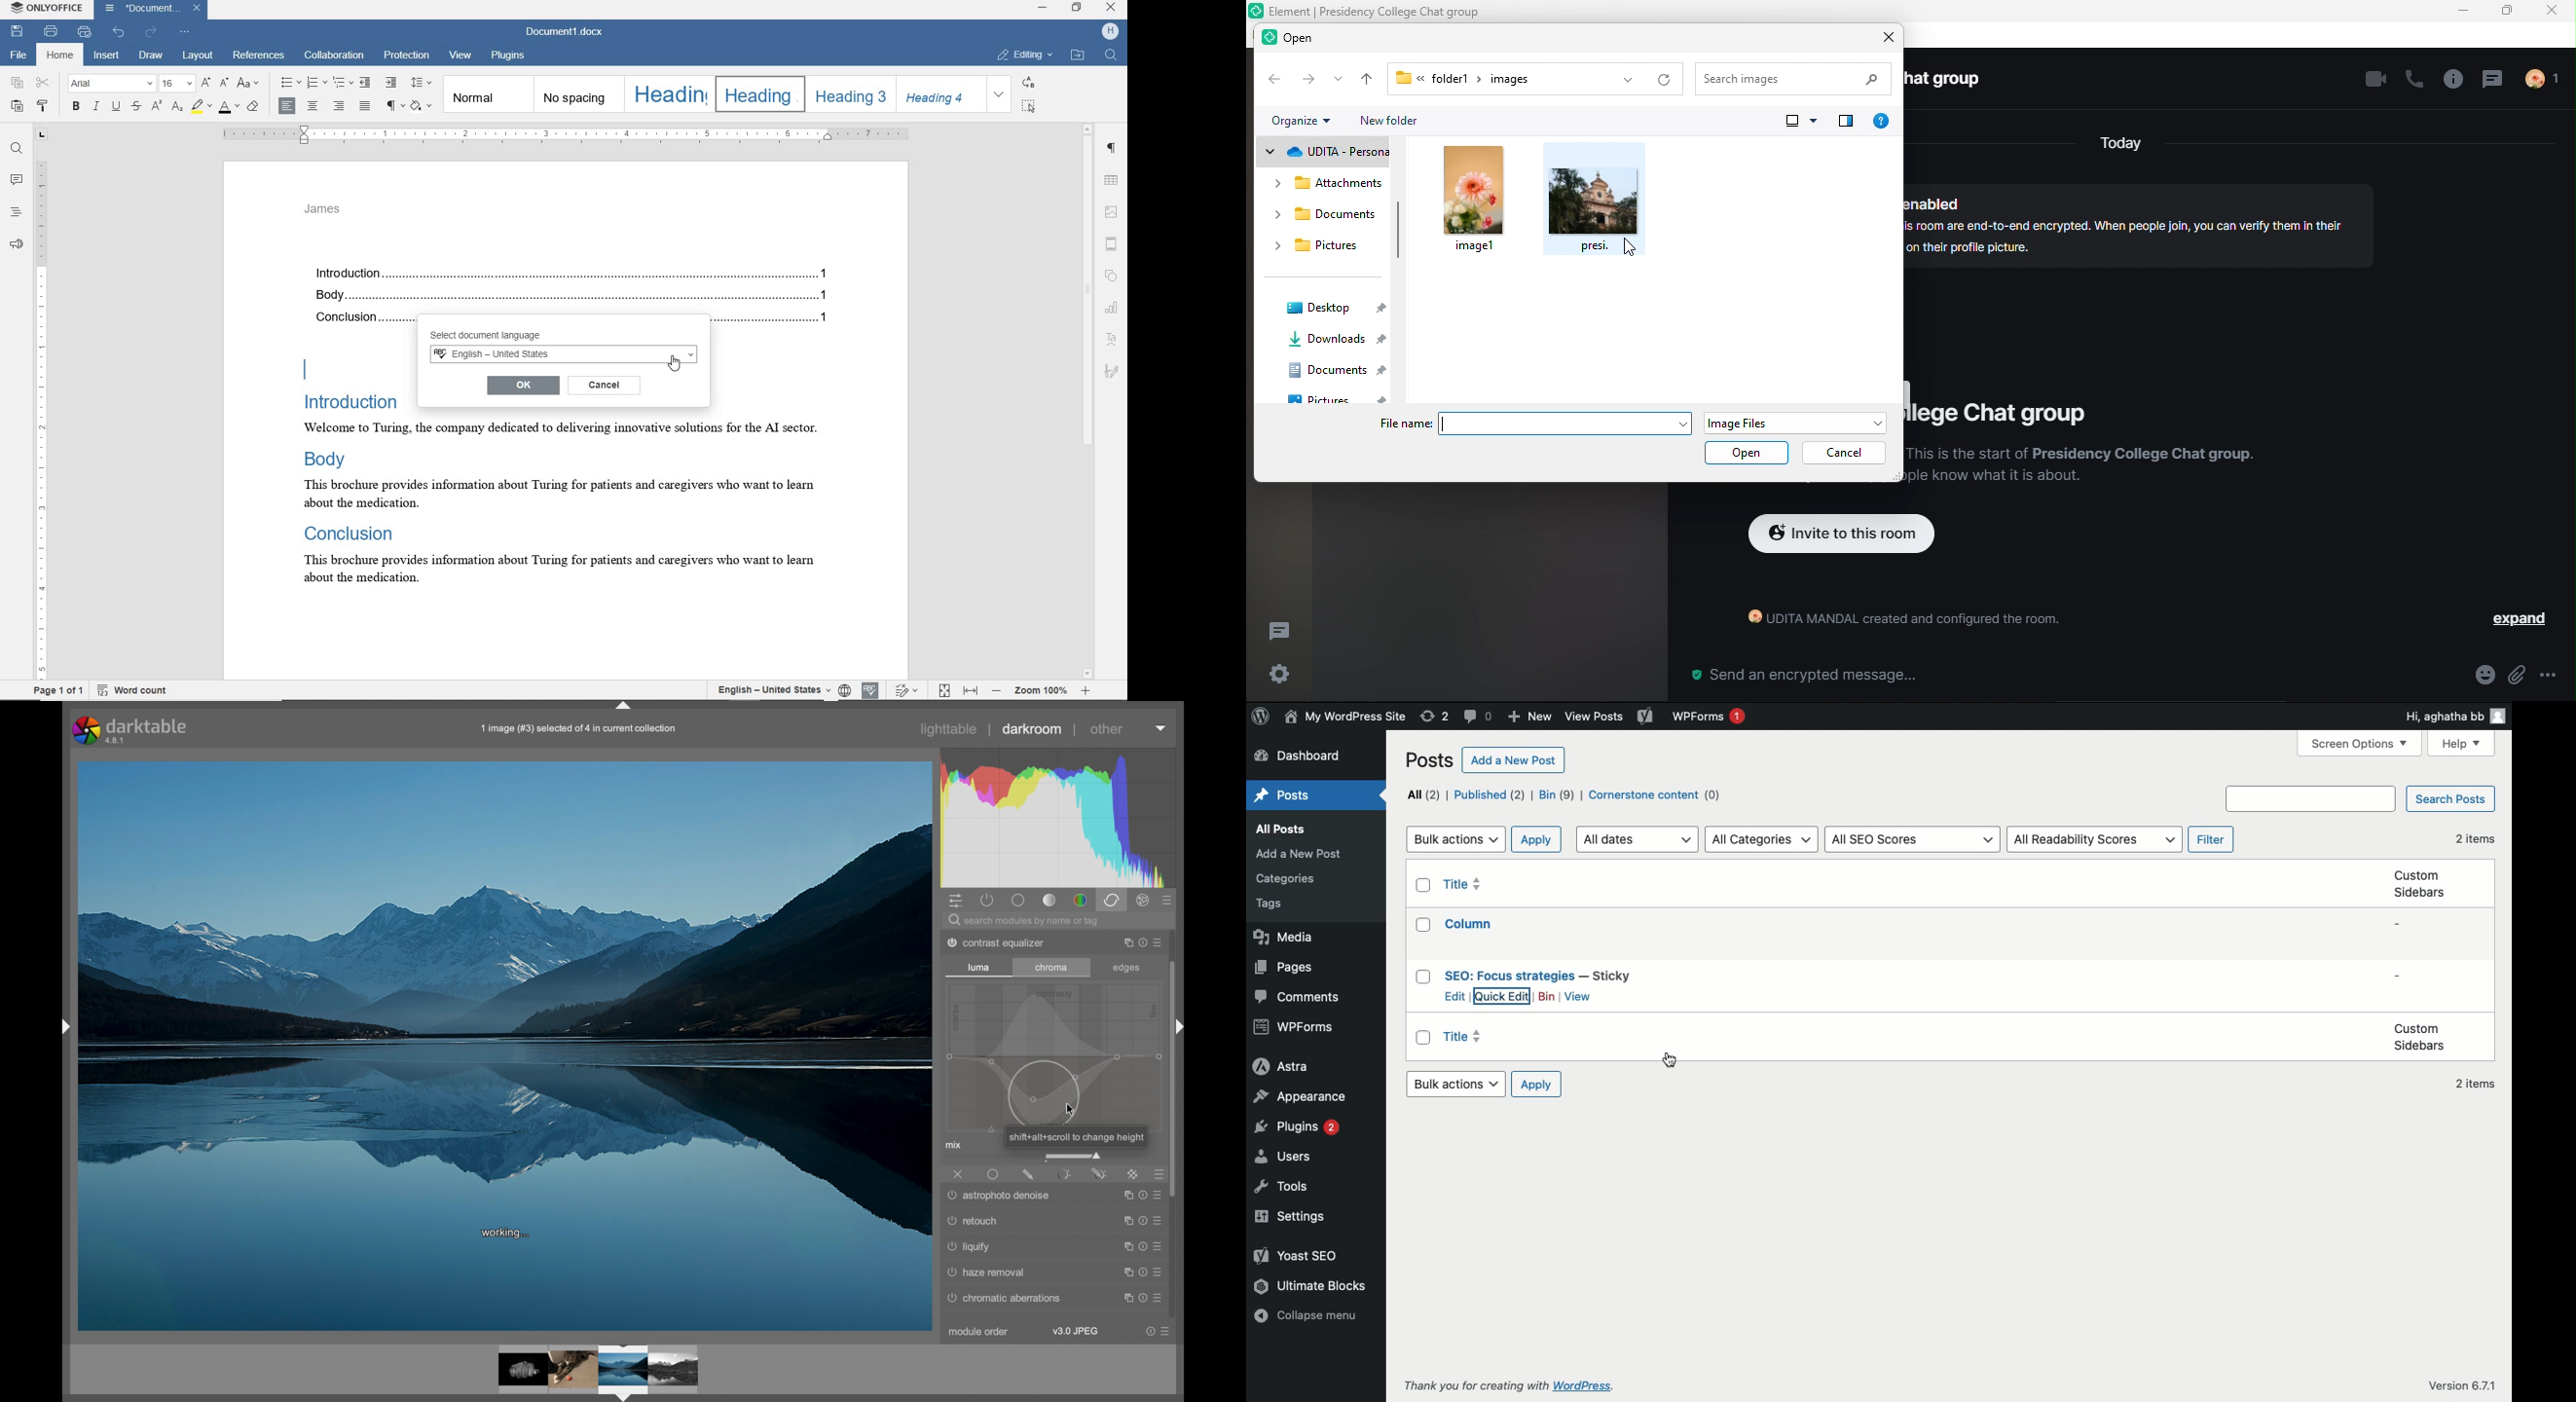  I want to click on Title, so click(1538, 975).